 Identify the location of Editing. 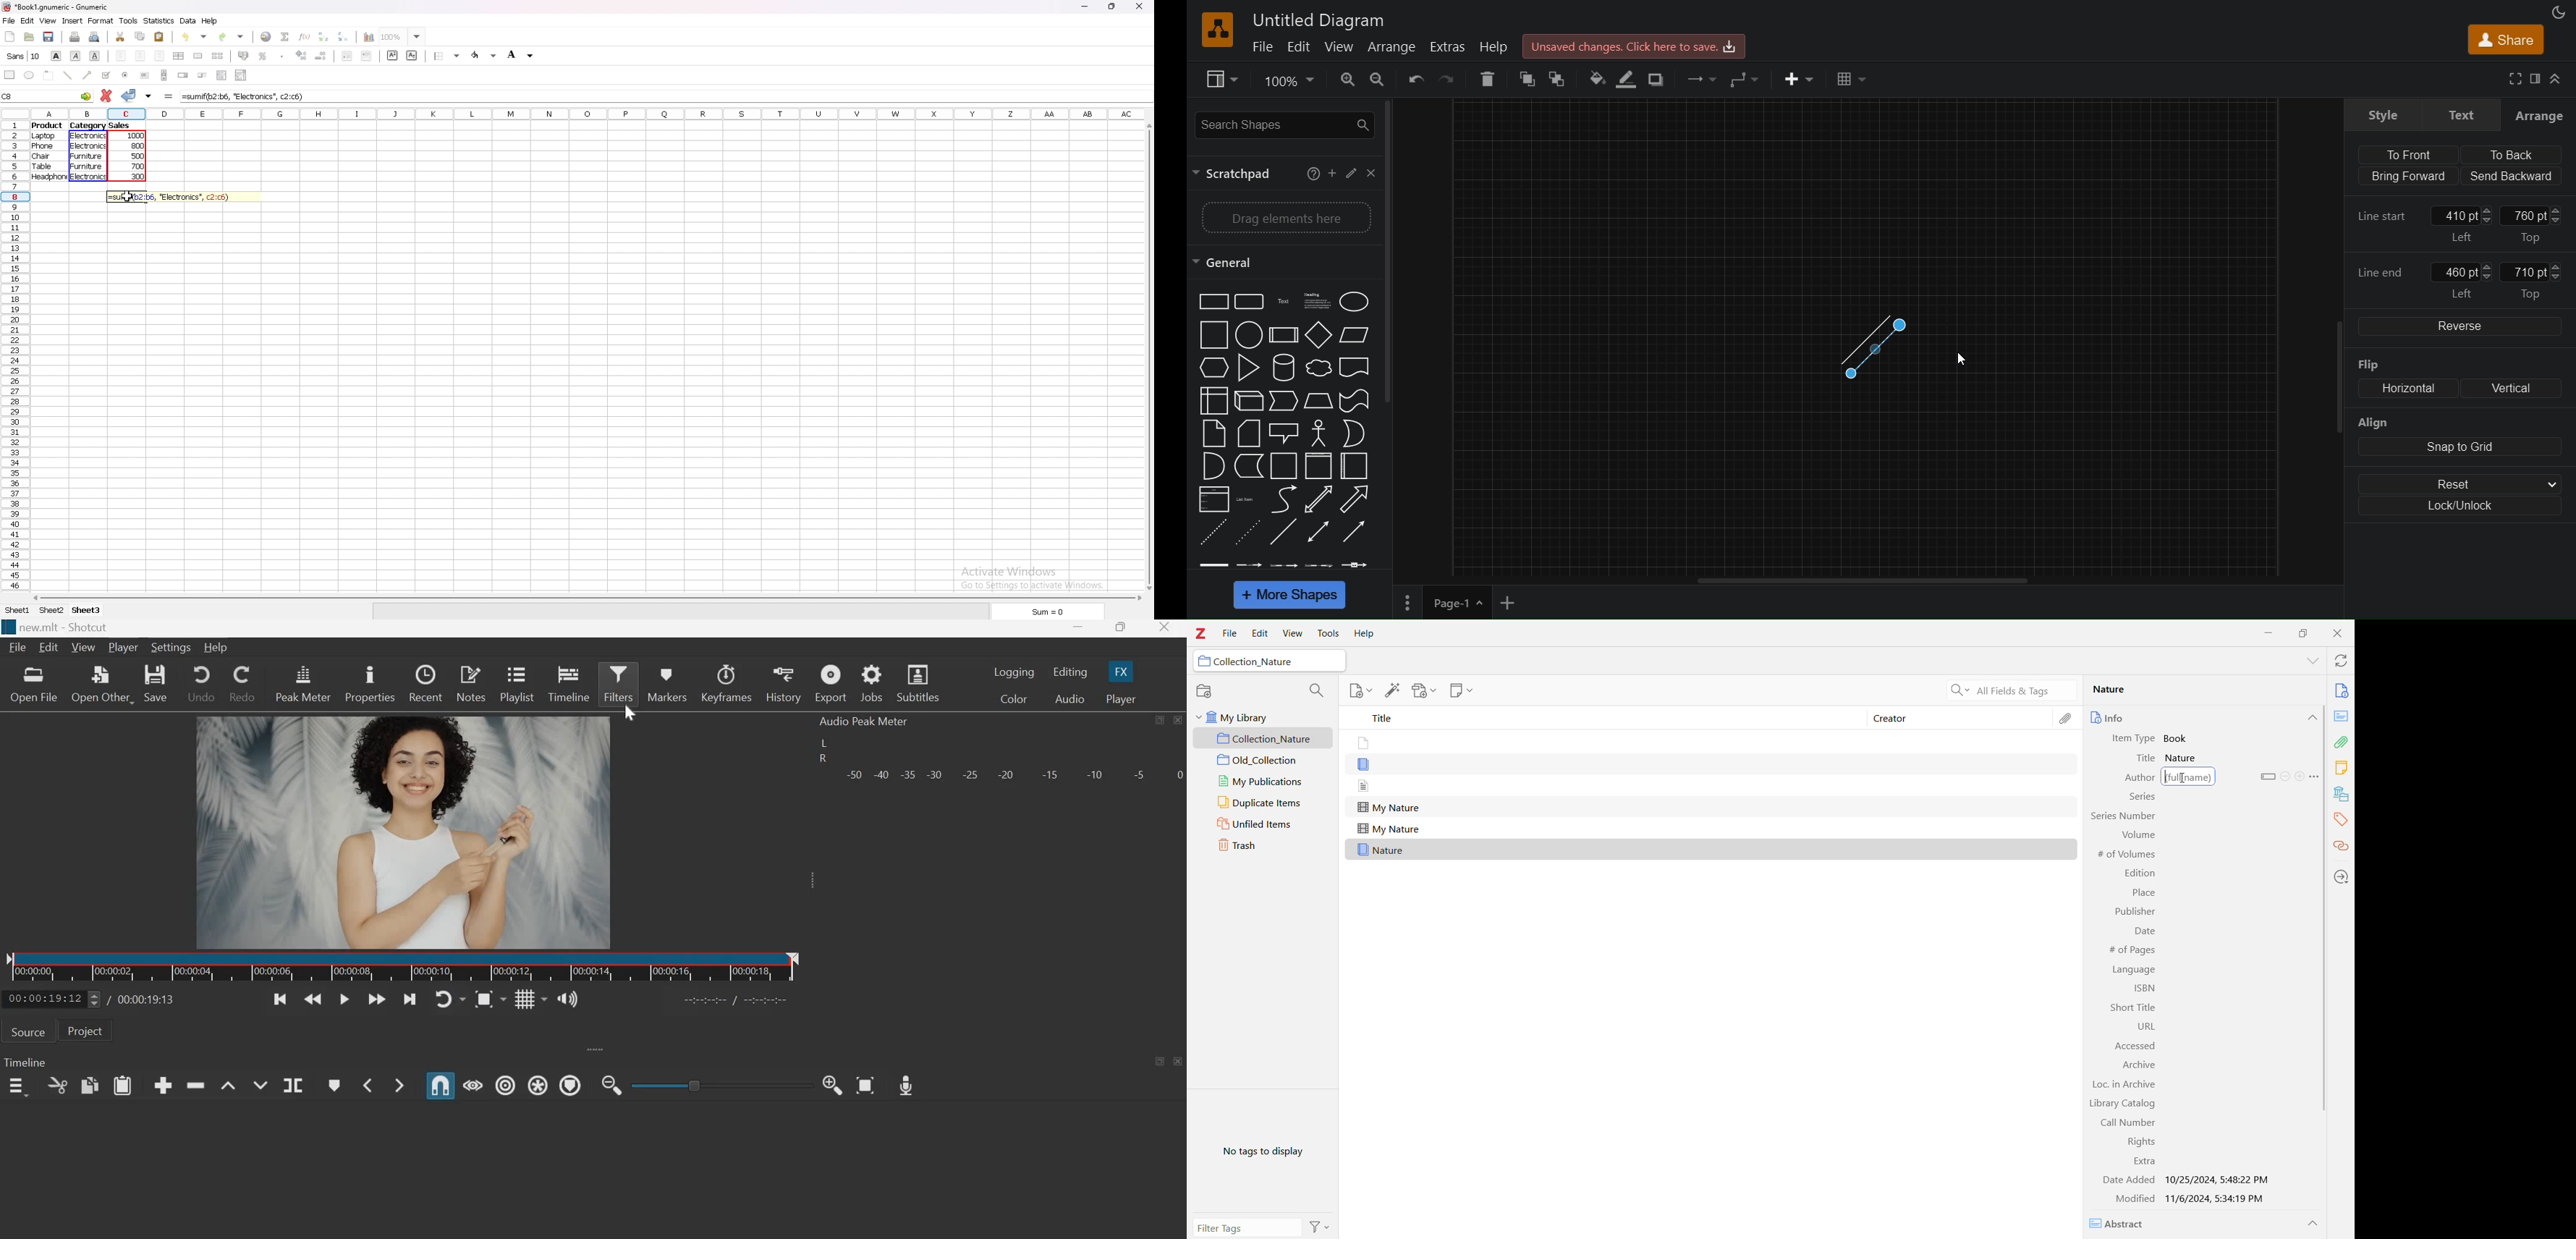
(1072, 672).